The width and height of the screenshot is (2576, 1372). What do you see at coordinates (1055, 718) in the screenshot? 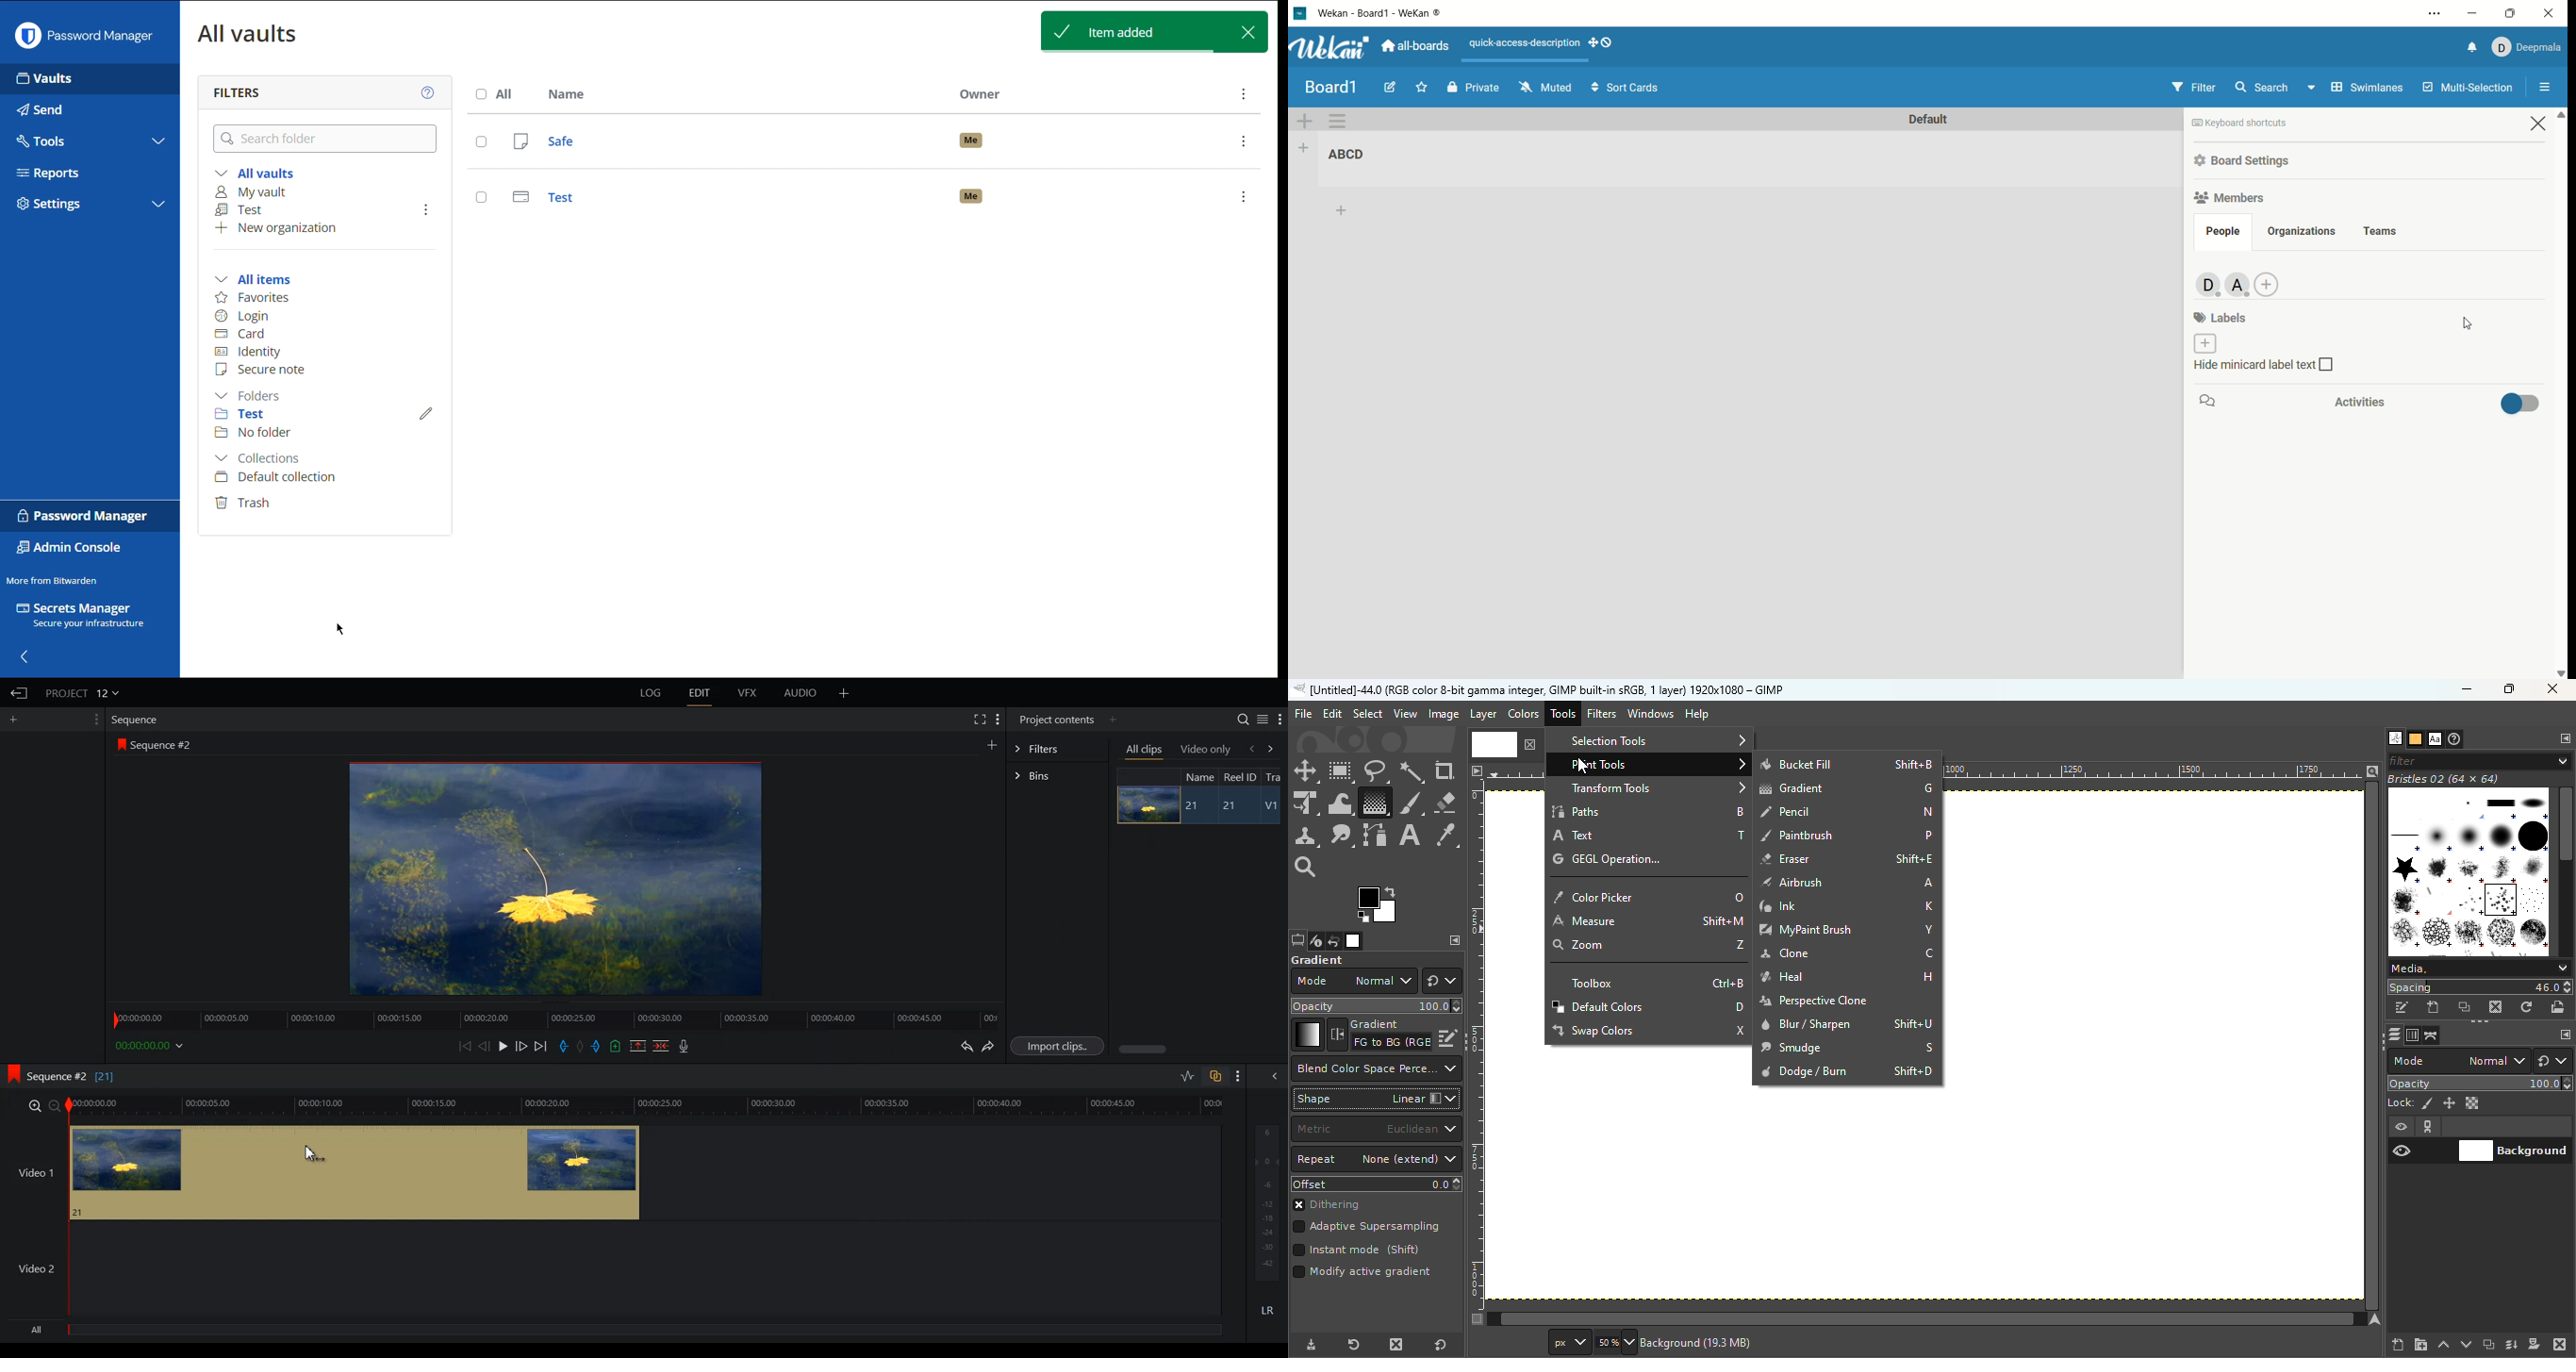
I see `Project contents` at bounding box center [1055, 718].